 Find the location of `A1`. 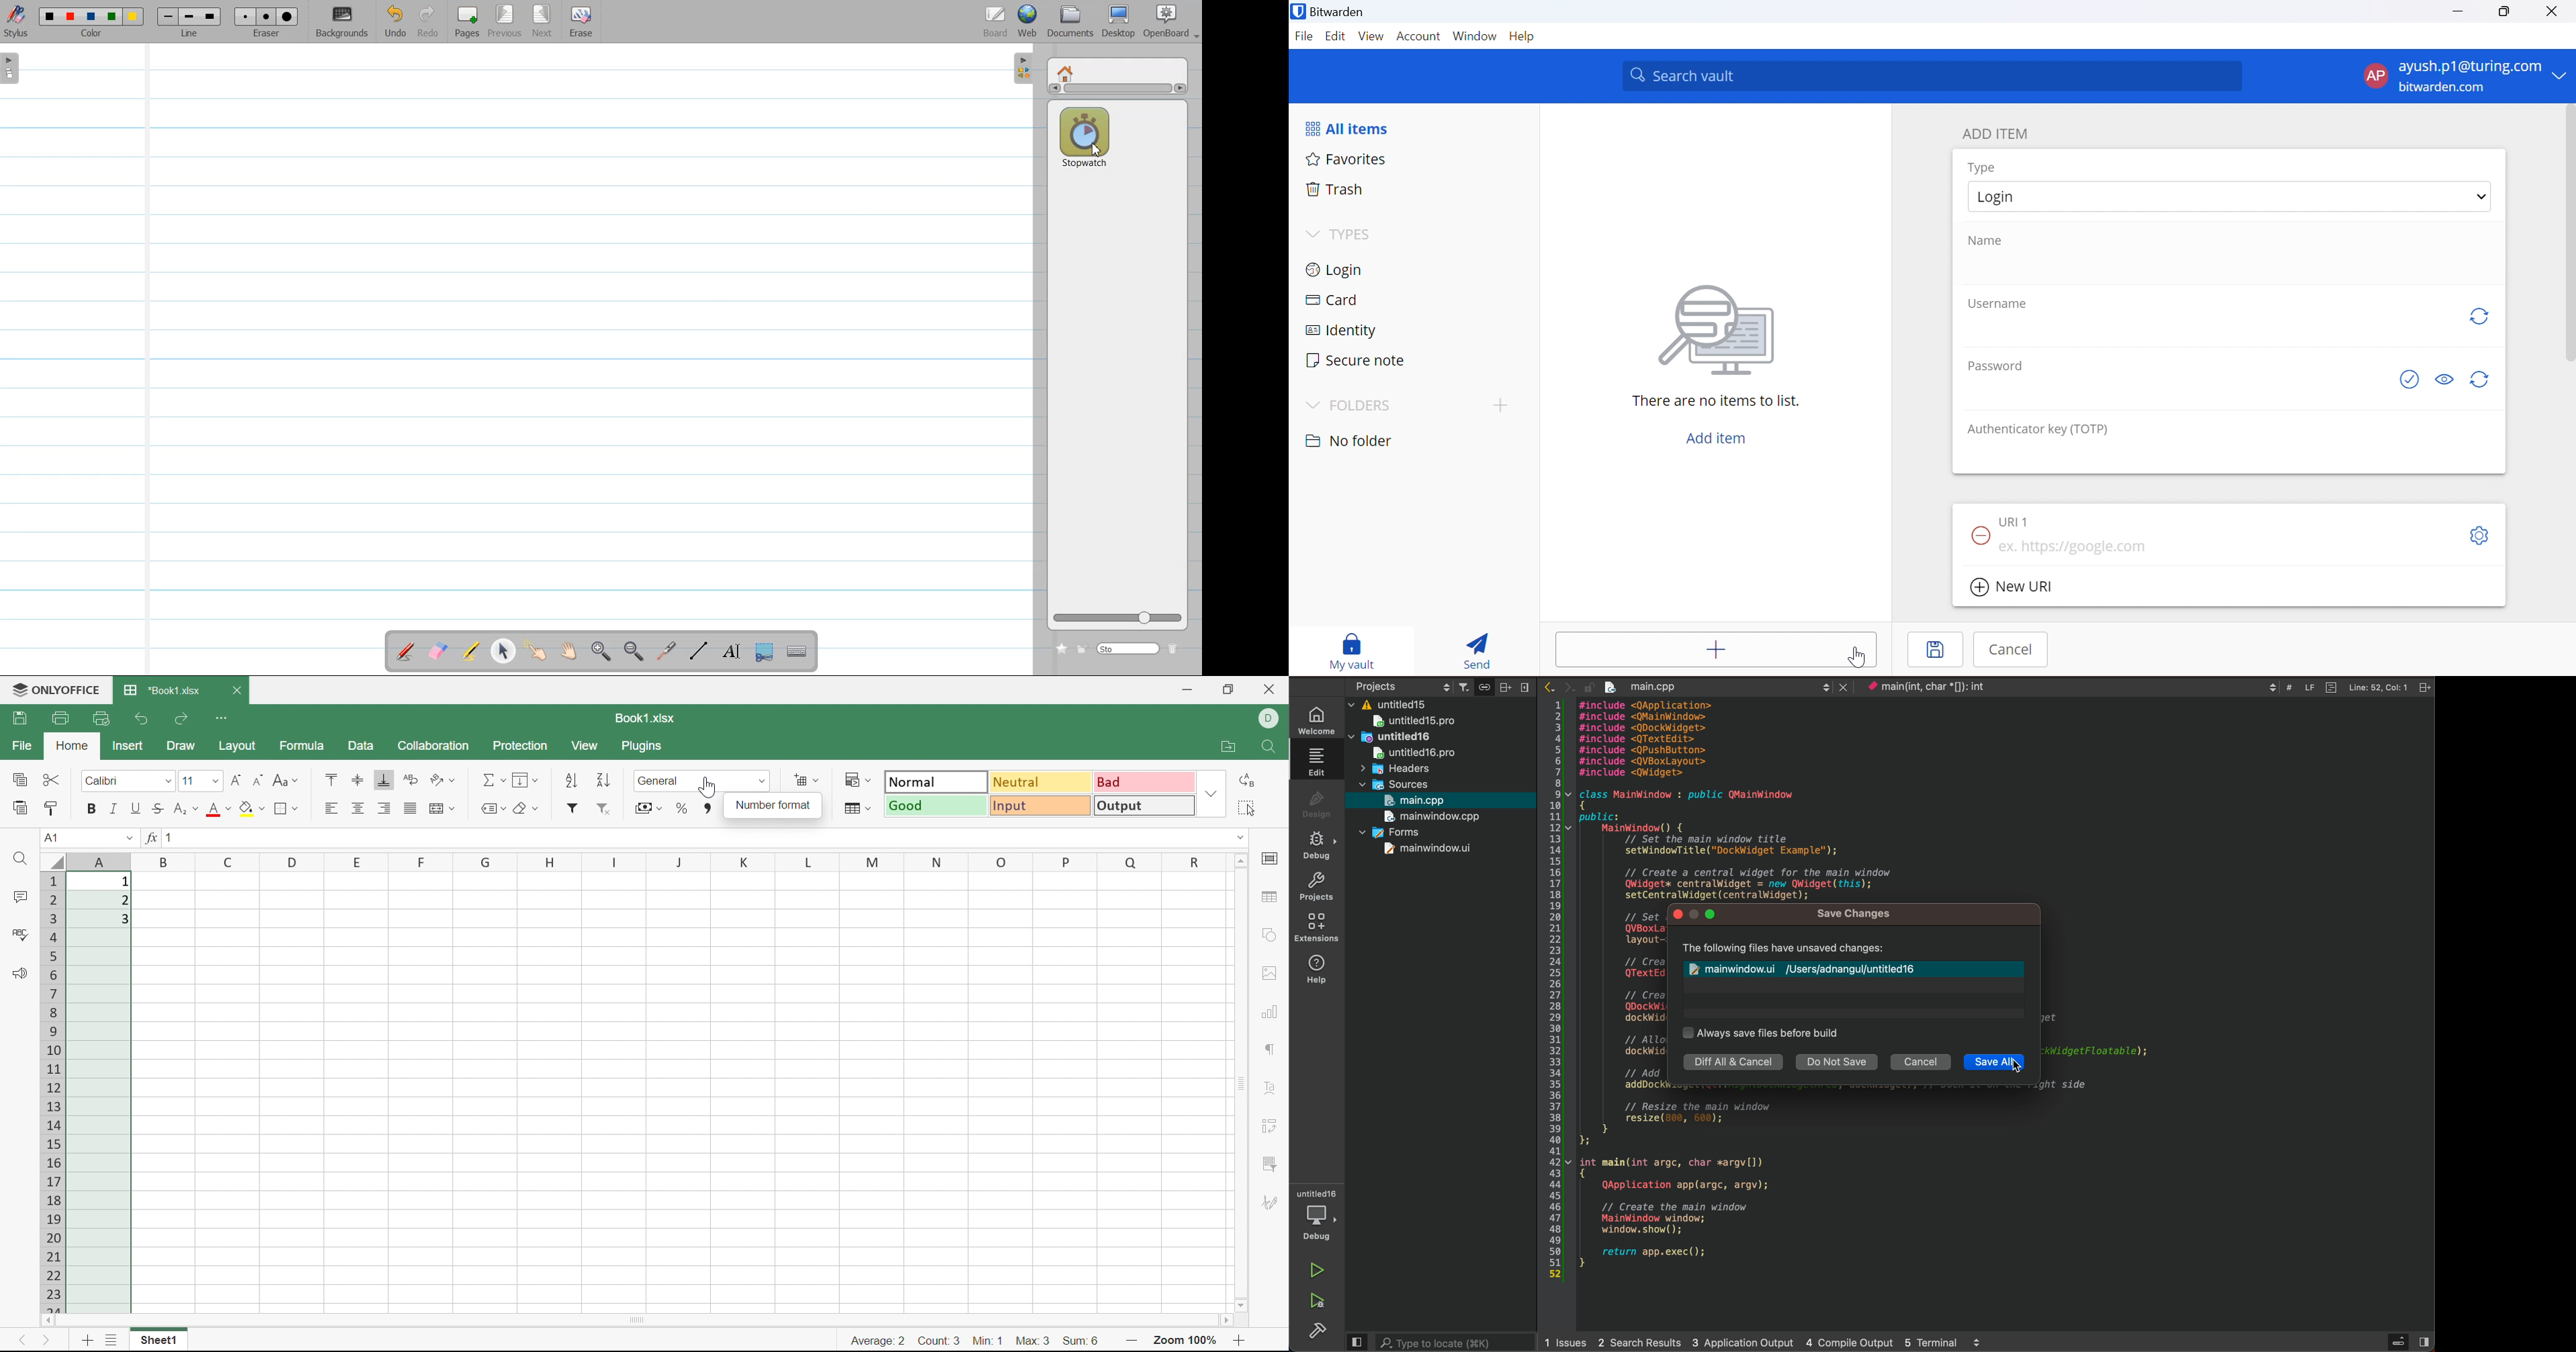

A1 is located at coordinates (52, 838).